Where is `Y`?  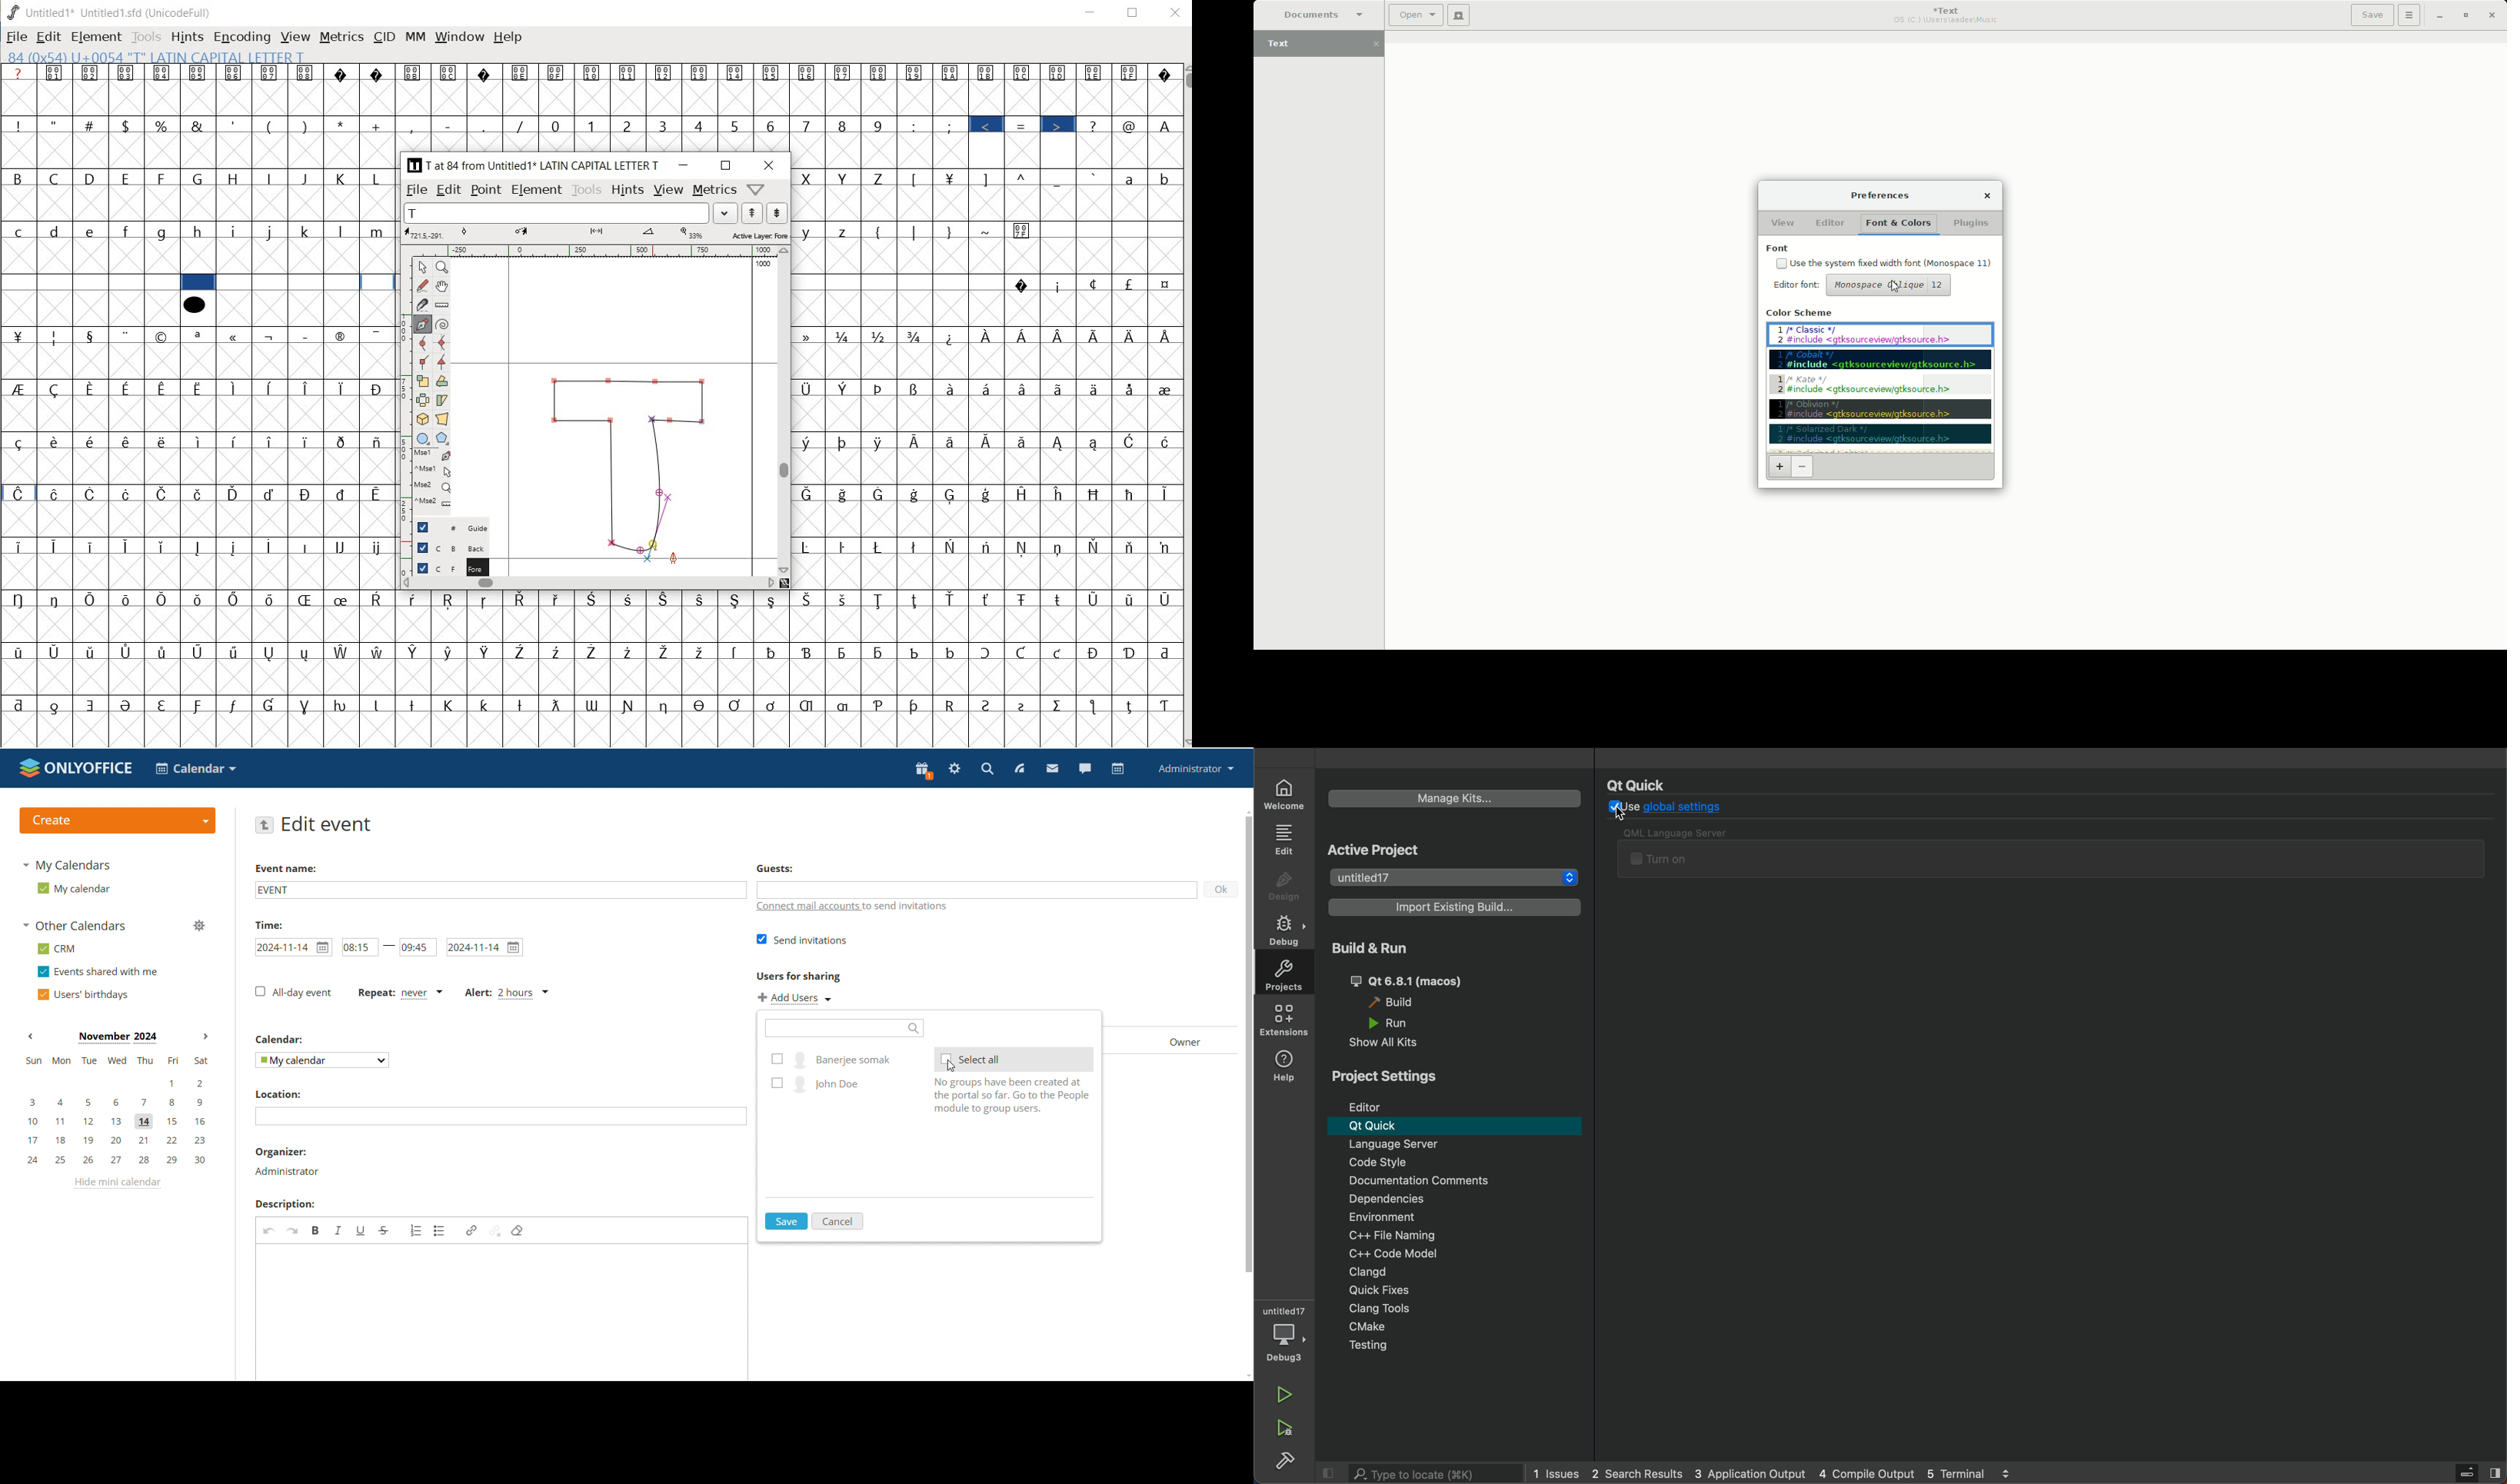
Y is located at coordinates (845, 178).